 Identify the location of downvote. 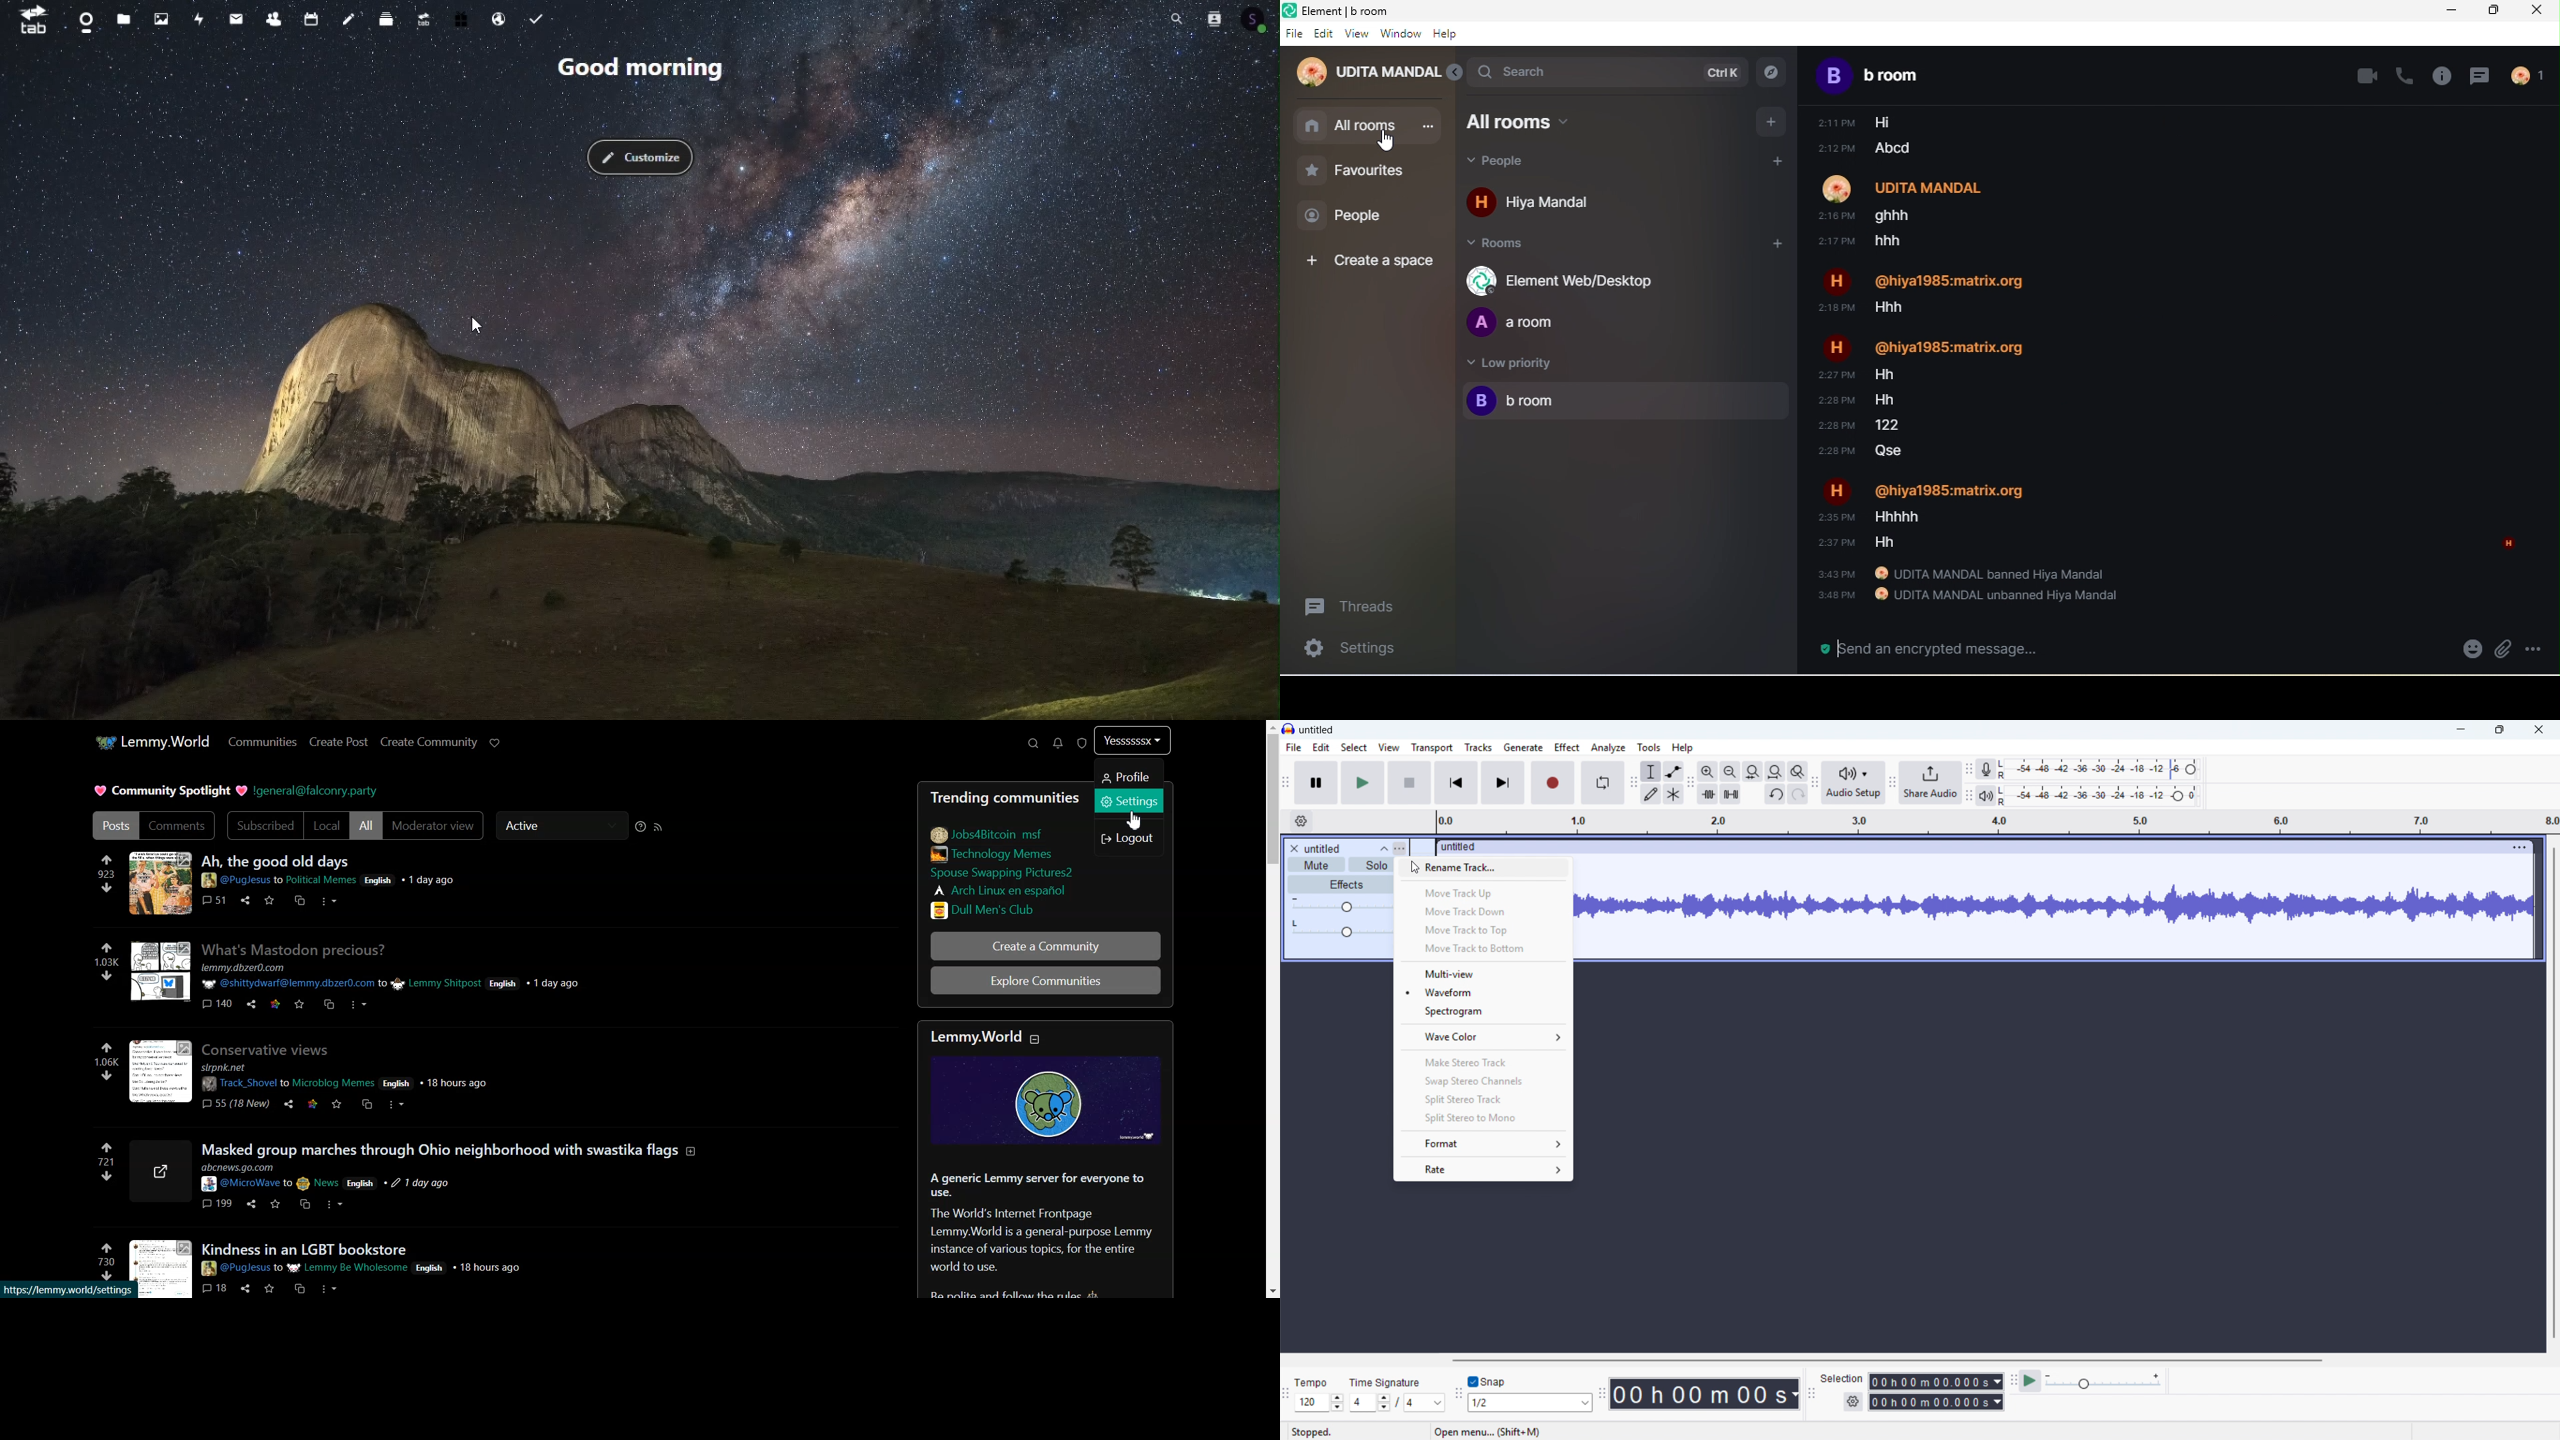
(105, 1177).